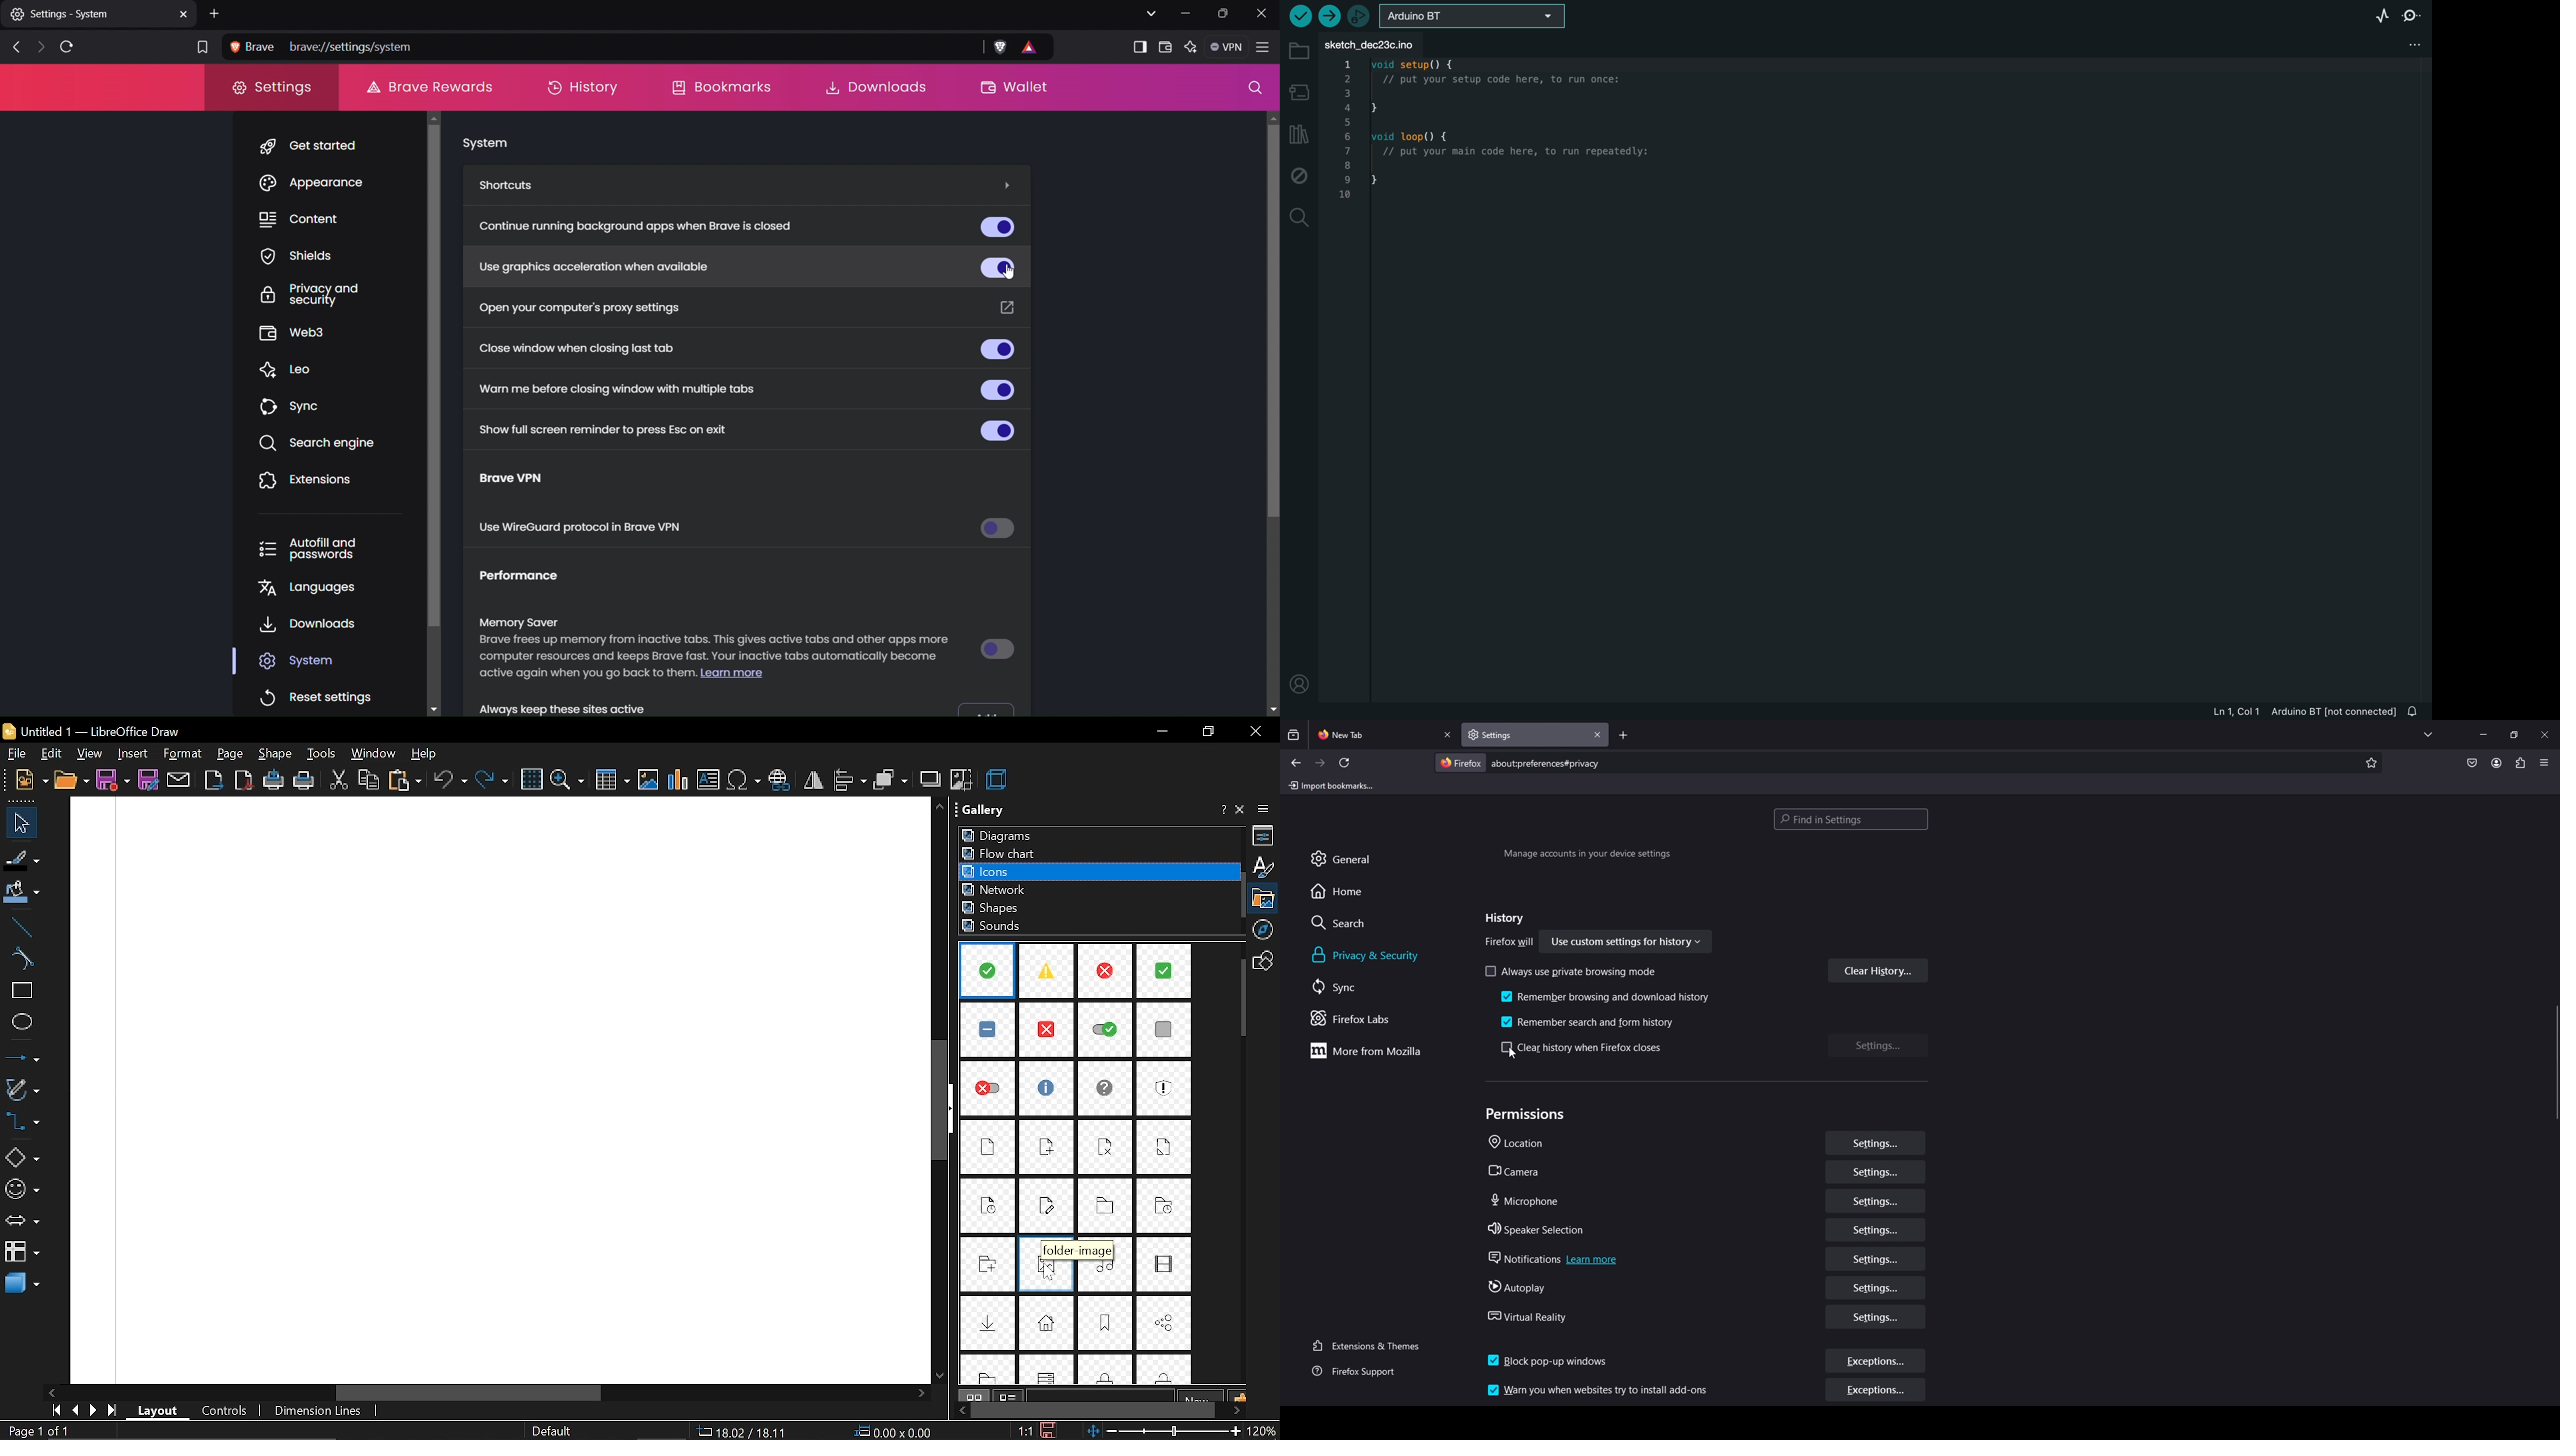 This screenshot has width=2576, height=1456. I want to click on Warn me before closing window with multiple tabs, so click(619, 388).